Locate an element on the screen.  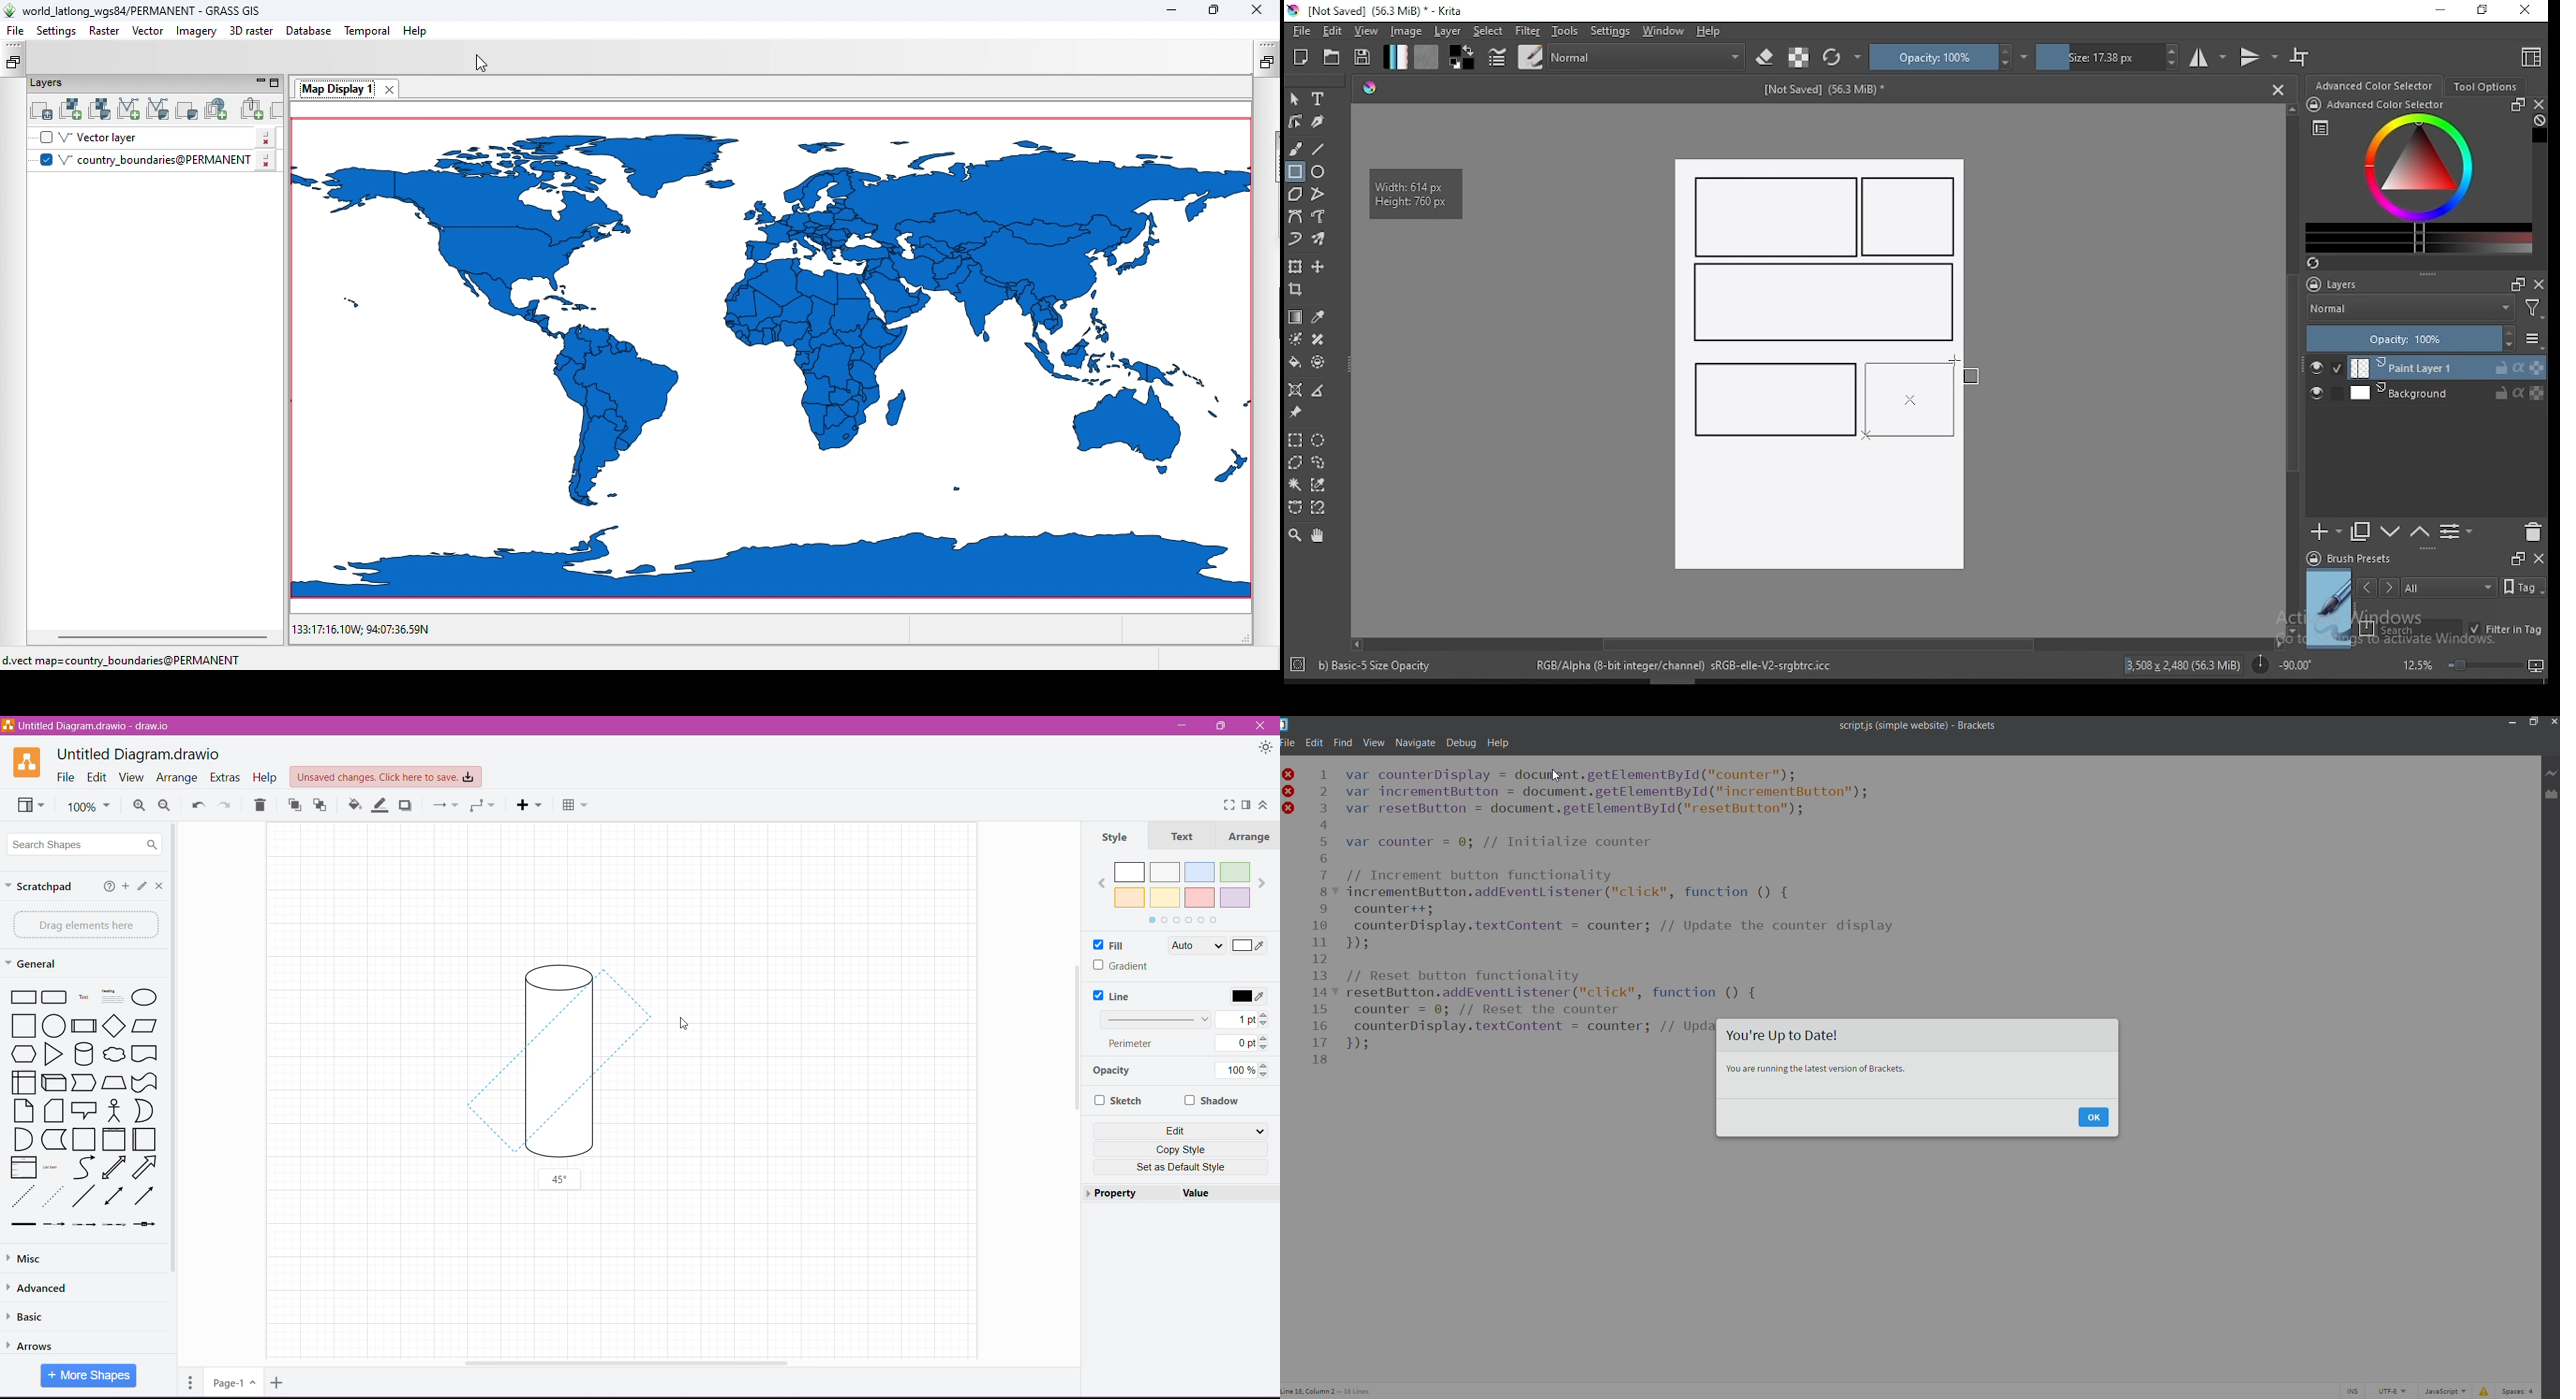
restore is located at coordinates (2487, 11).